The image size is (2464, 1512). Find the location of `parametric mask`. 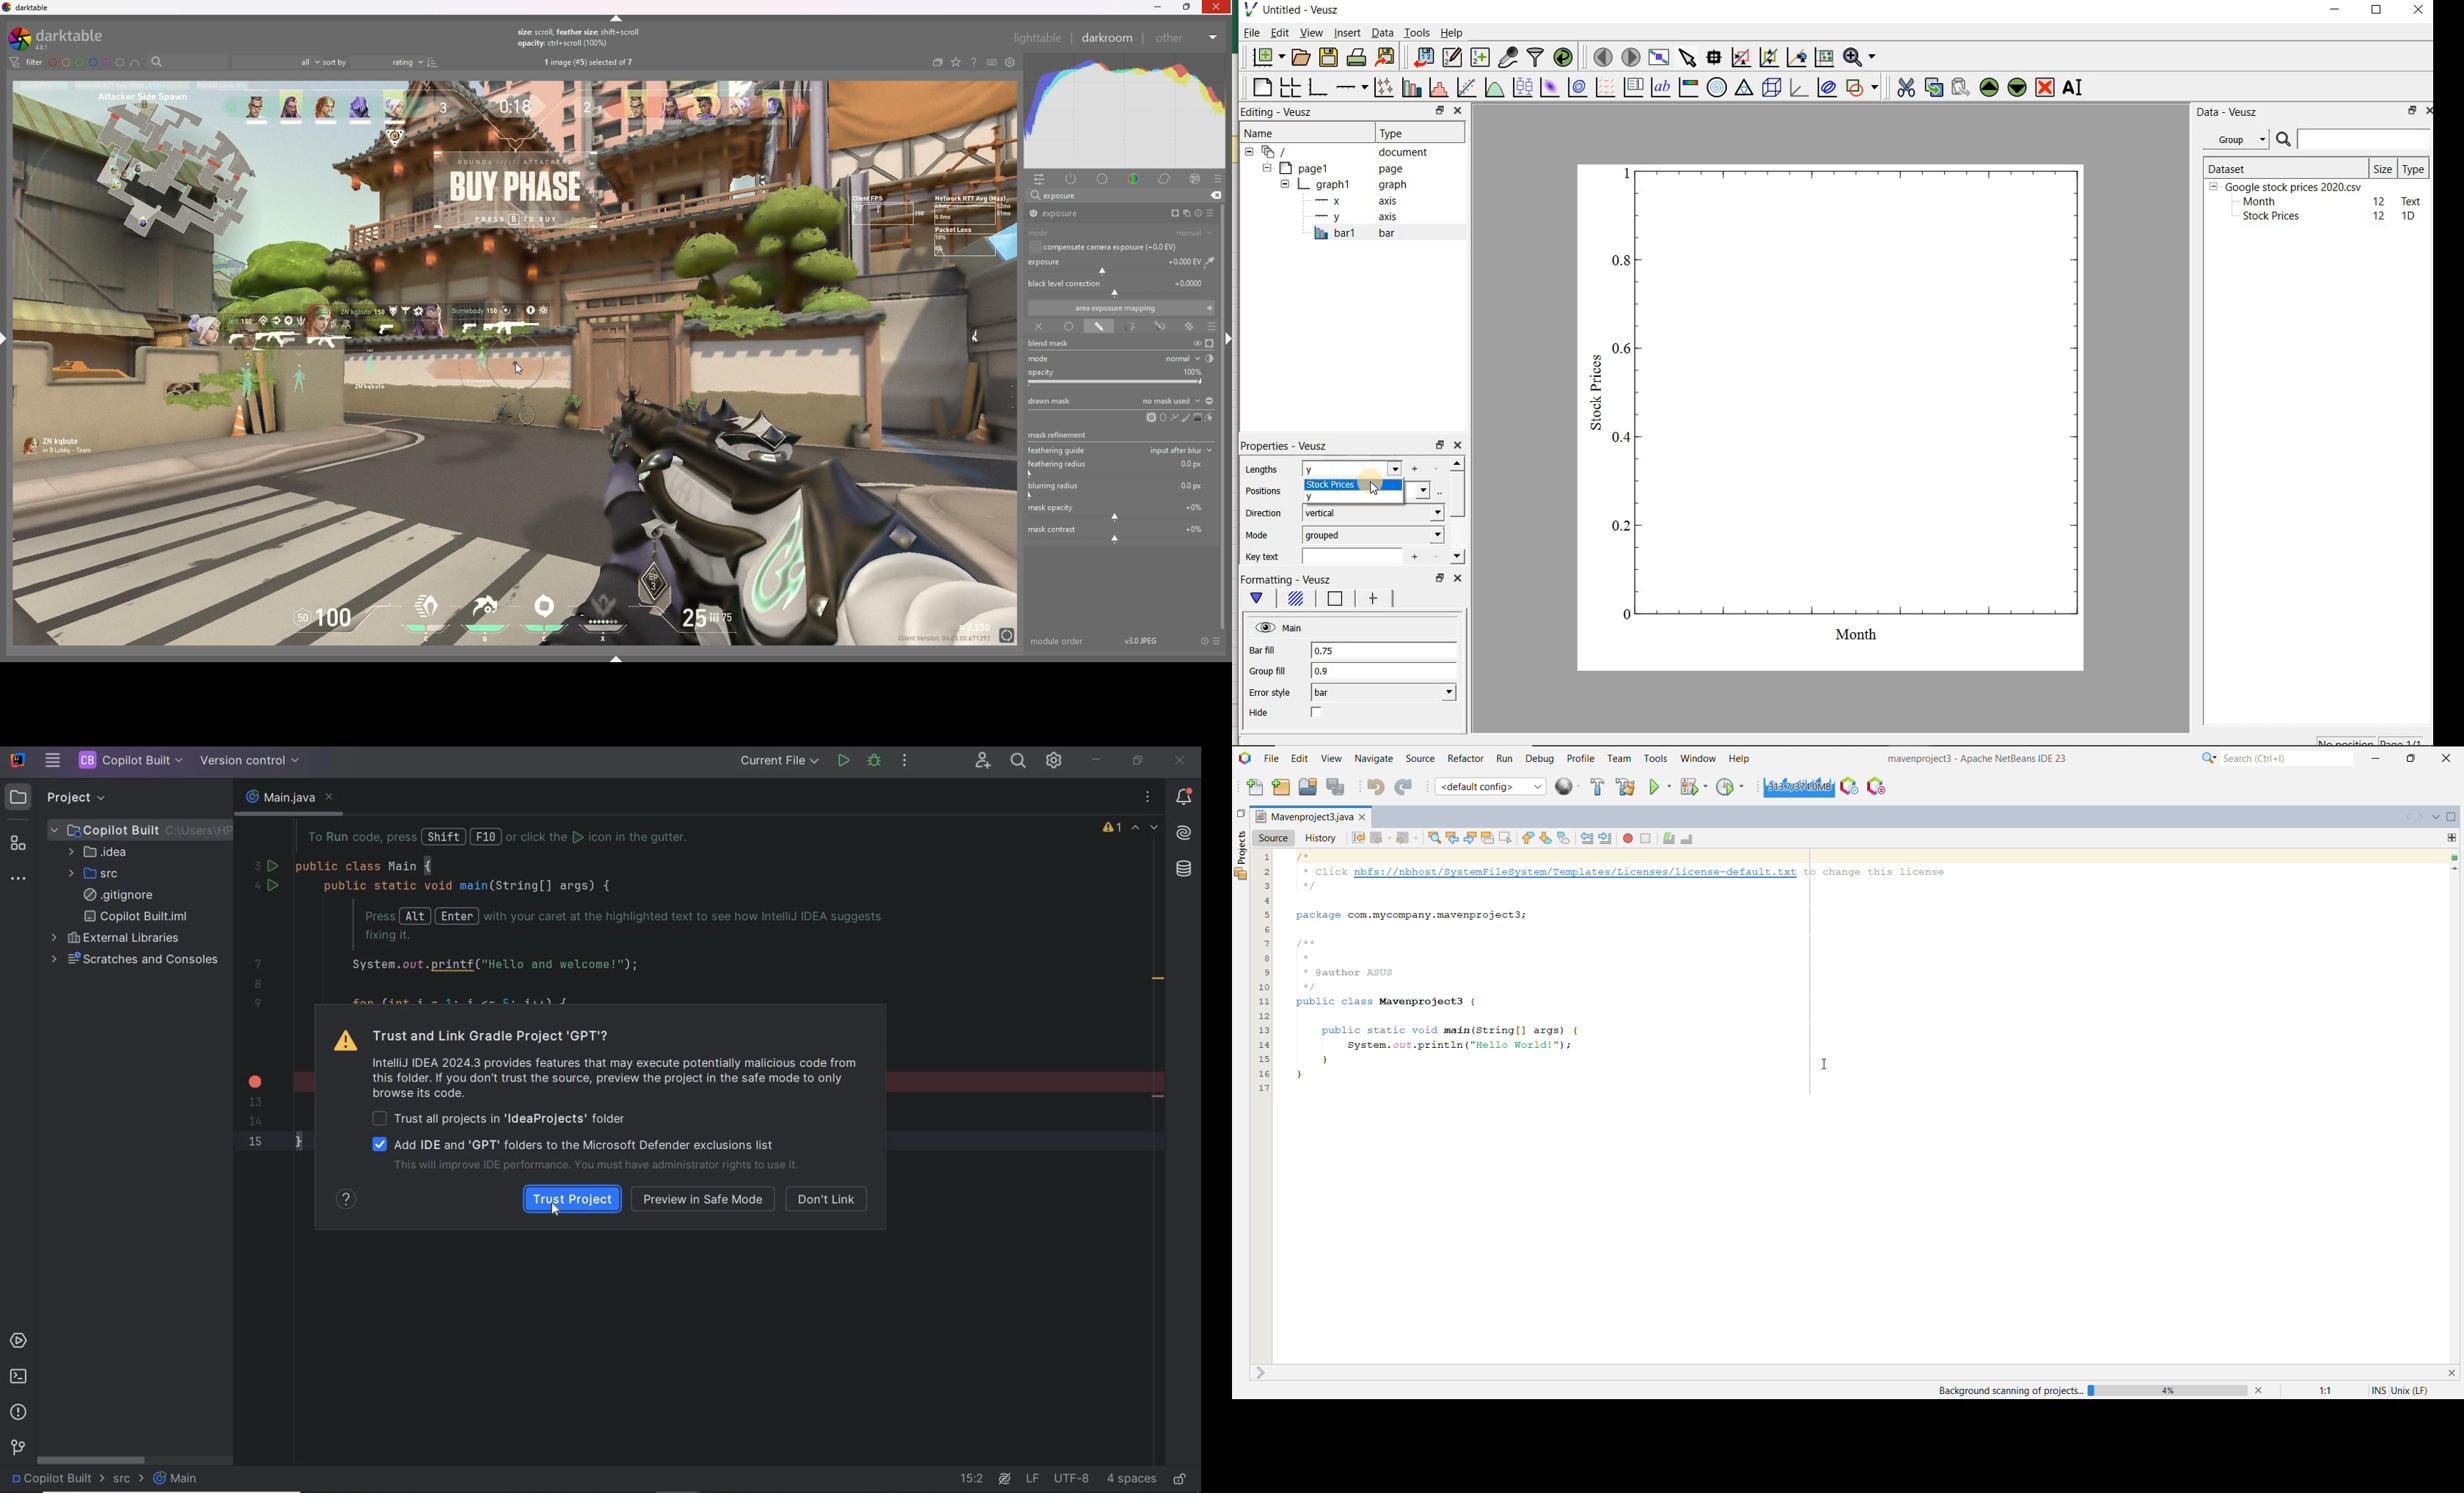

parametric mask is located at coordinates (1130, 327).